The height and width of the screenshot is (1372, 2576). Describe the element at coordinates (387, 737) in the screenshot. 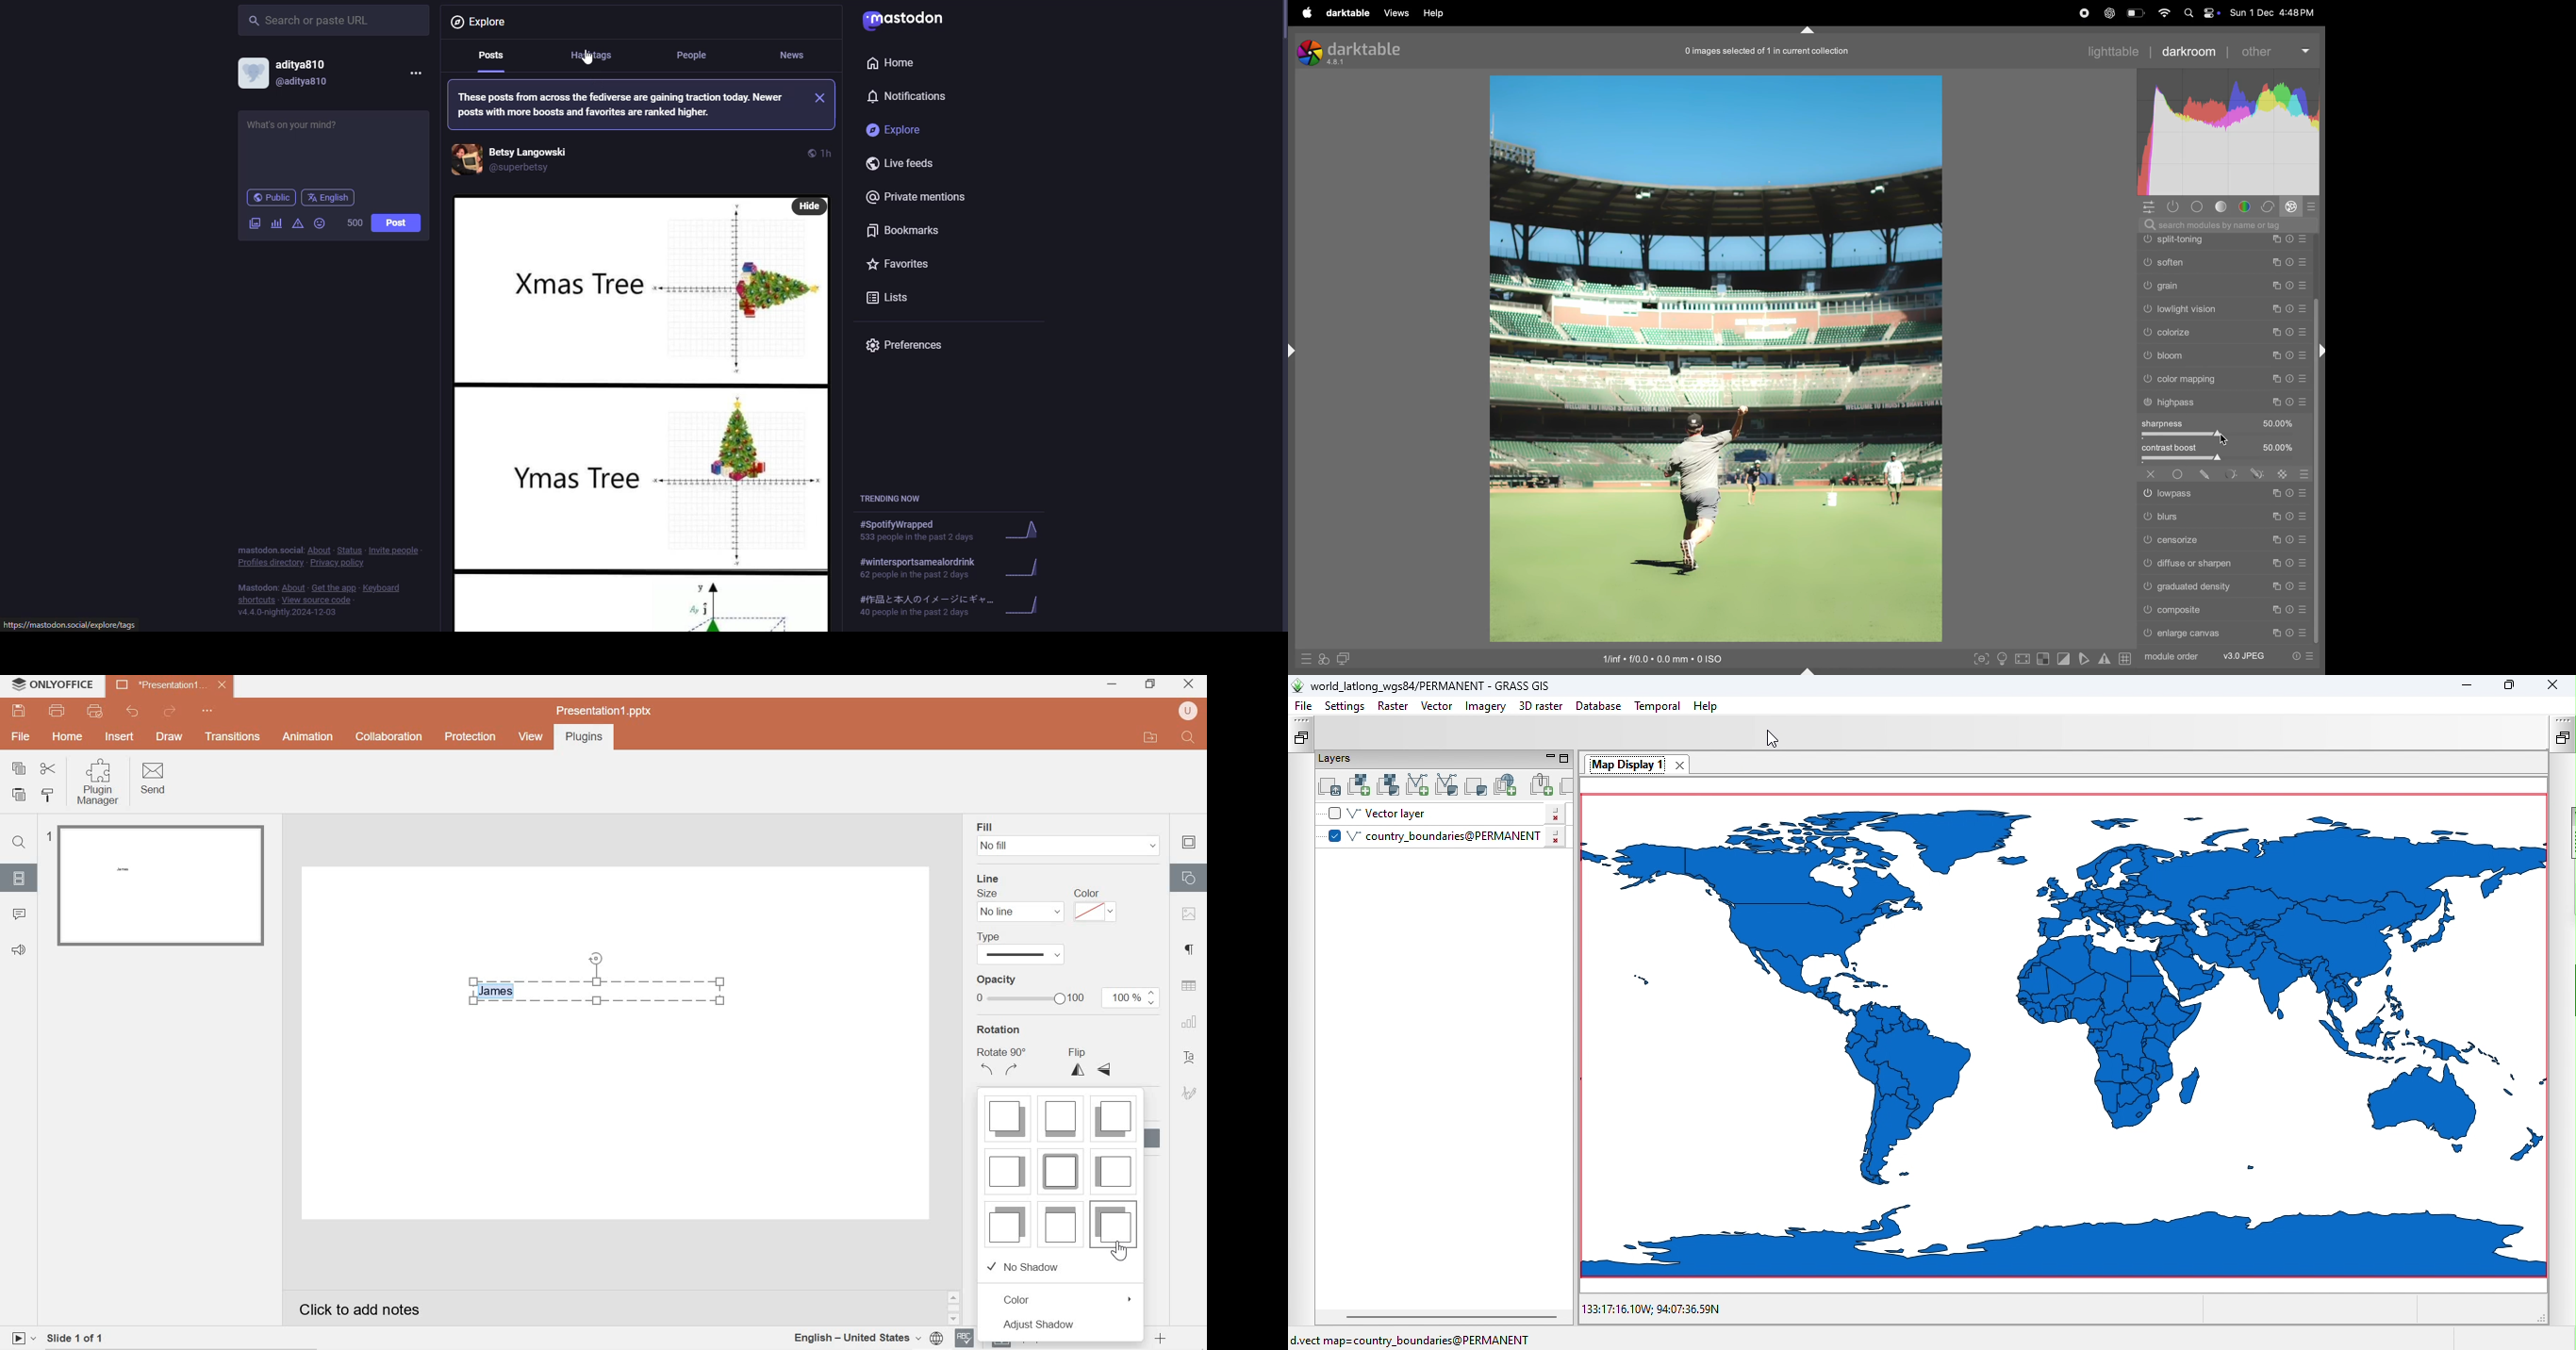

I see `collaboration` at that location.